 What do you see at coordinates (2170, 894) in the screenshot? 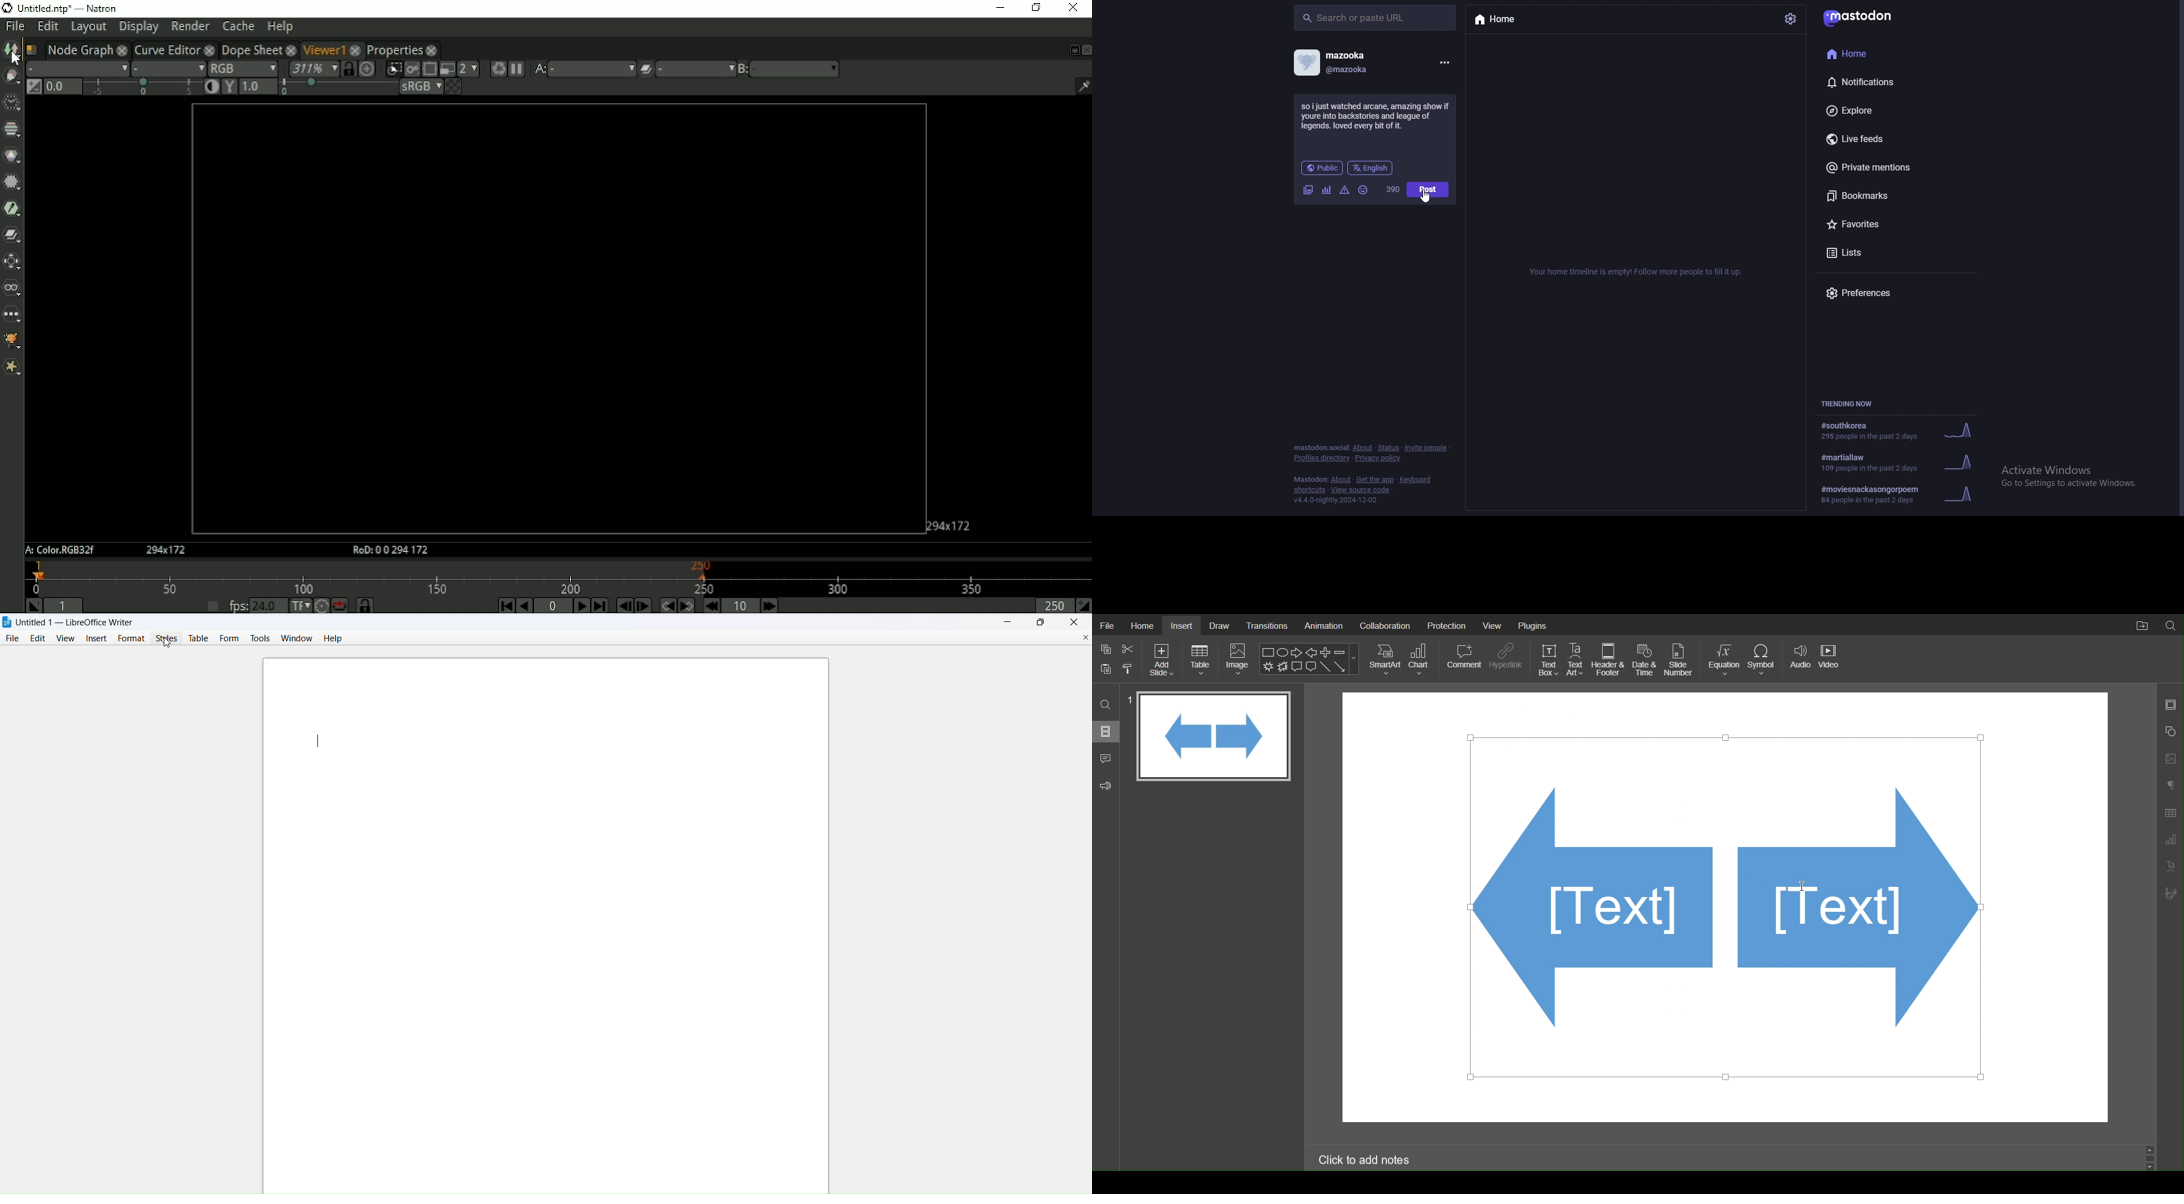
I see `Signature` at bounding box center [2170, 894].